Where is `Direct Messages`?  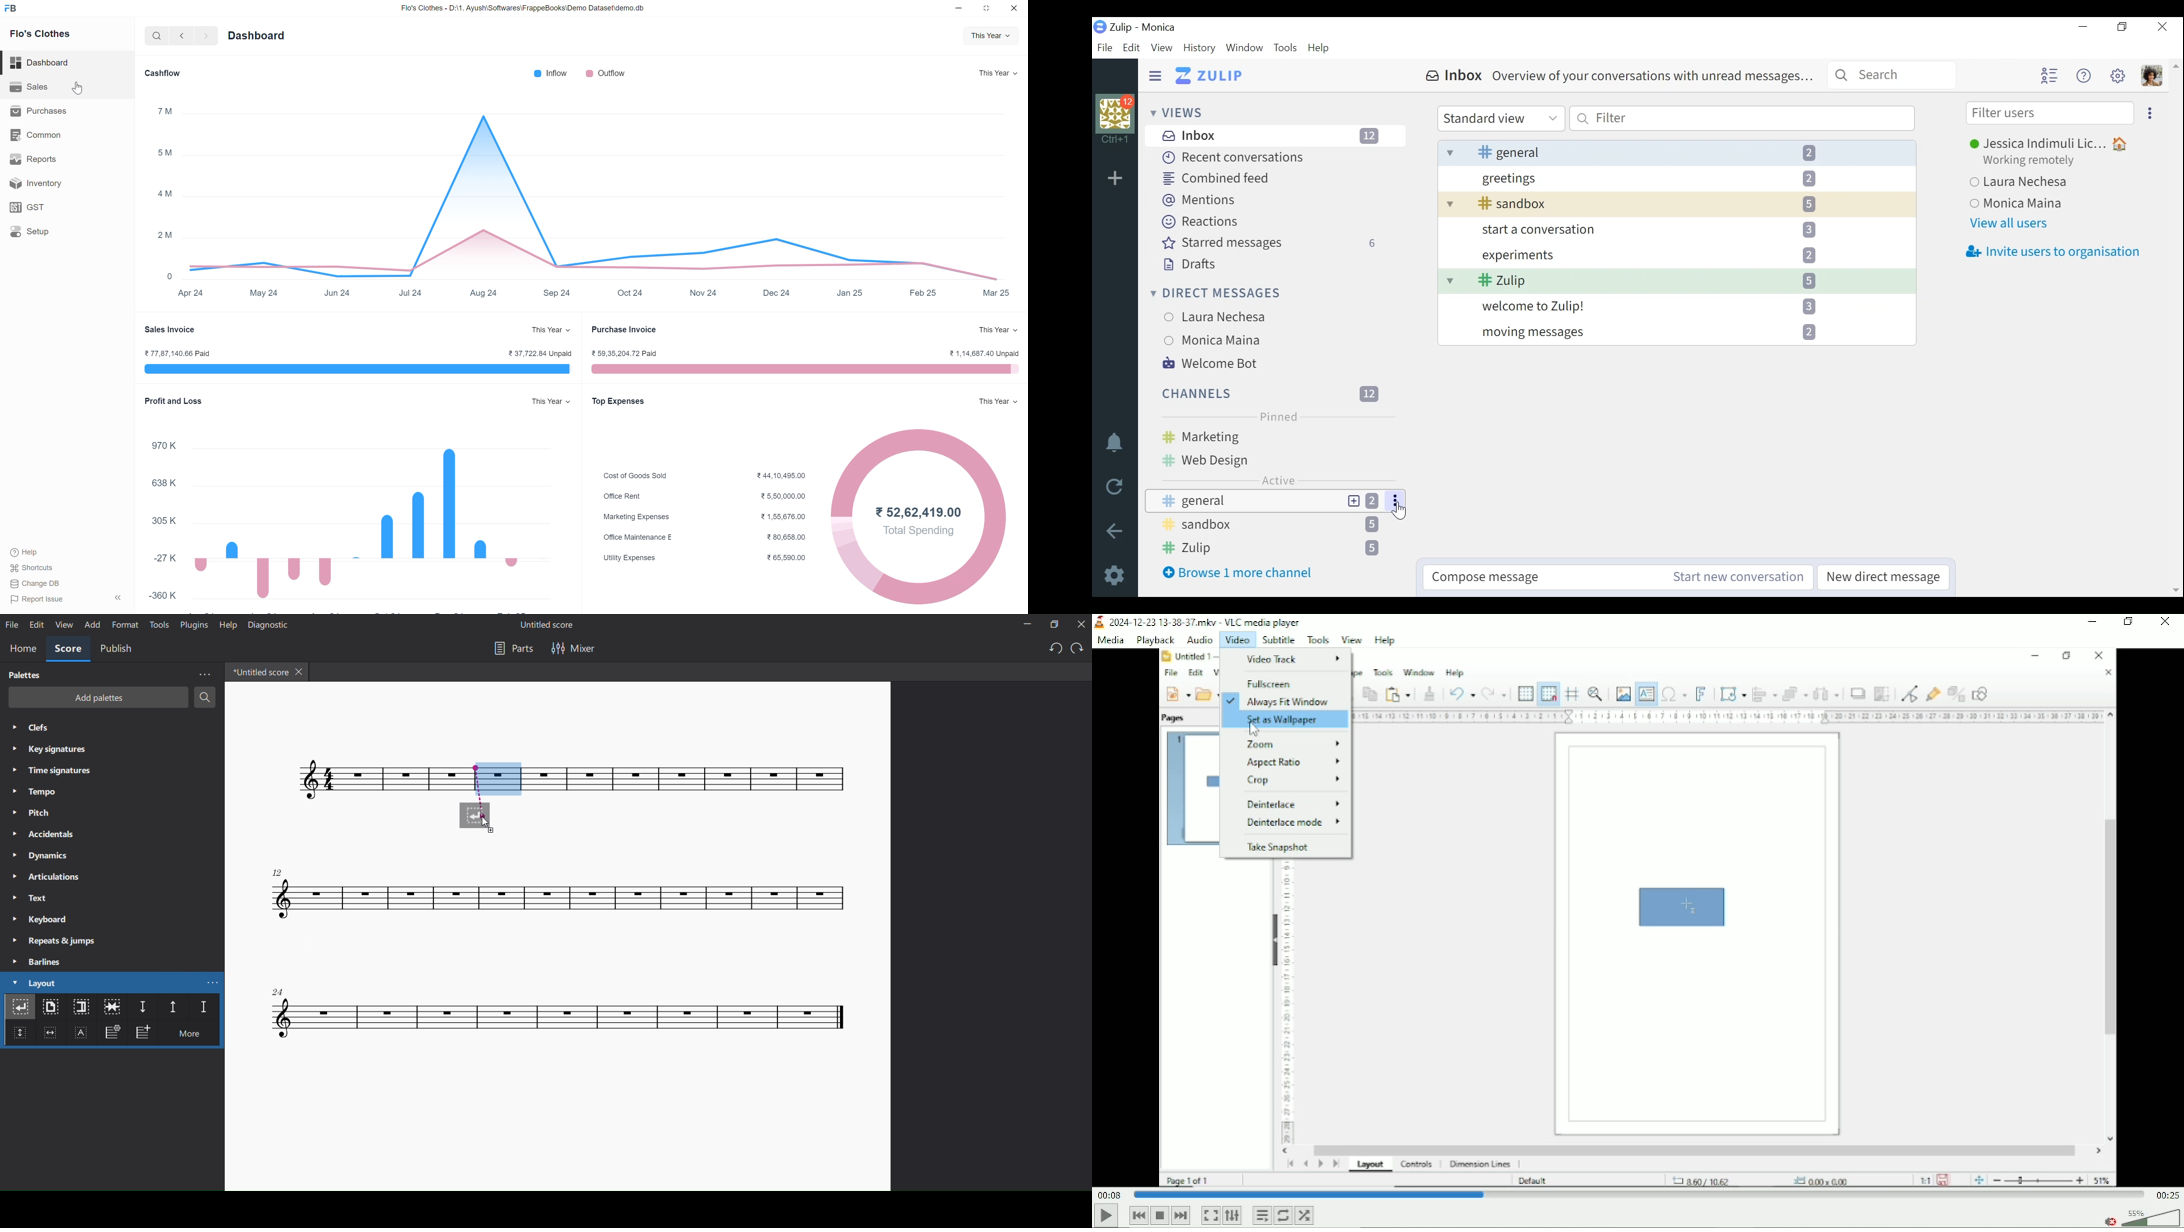
Direct Messages is located at coordinates (1217, 294).